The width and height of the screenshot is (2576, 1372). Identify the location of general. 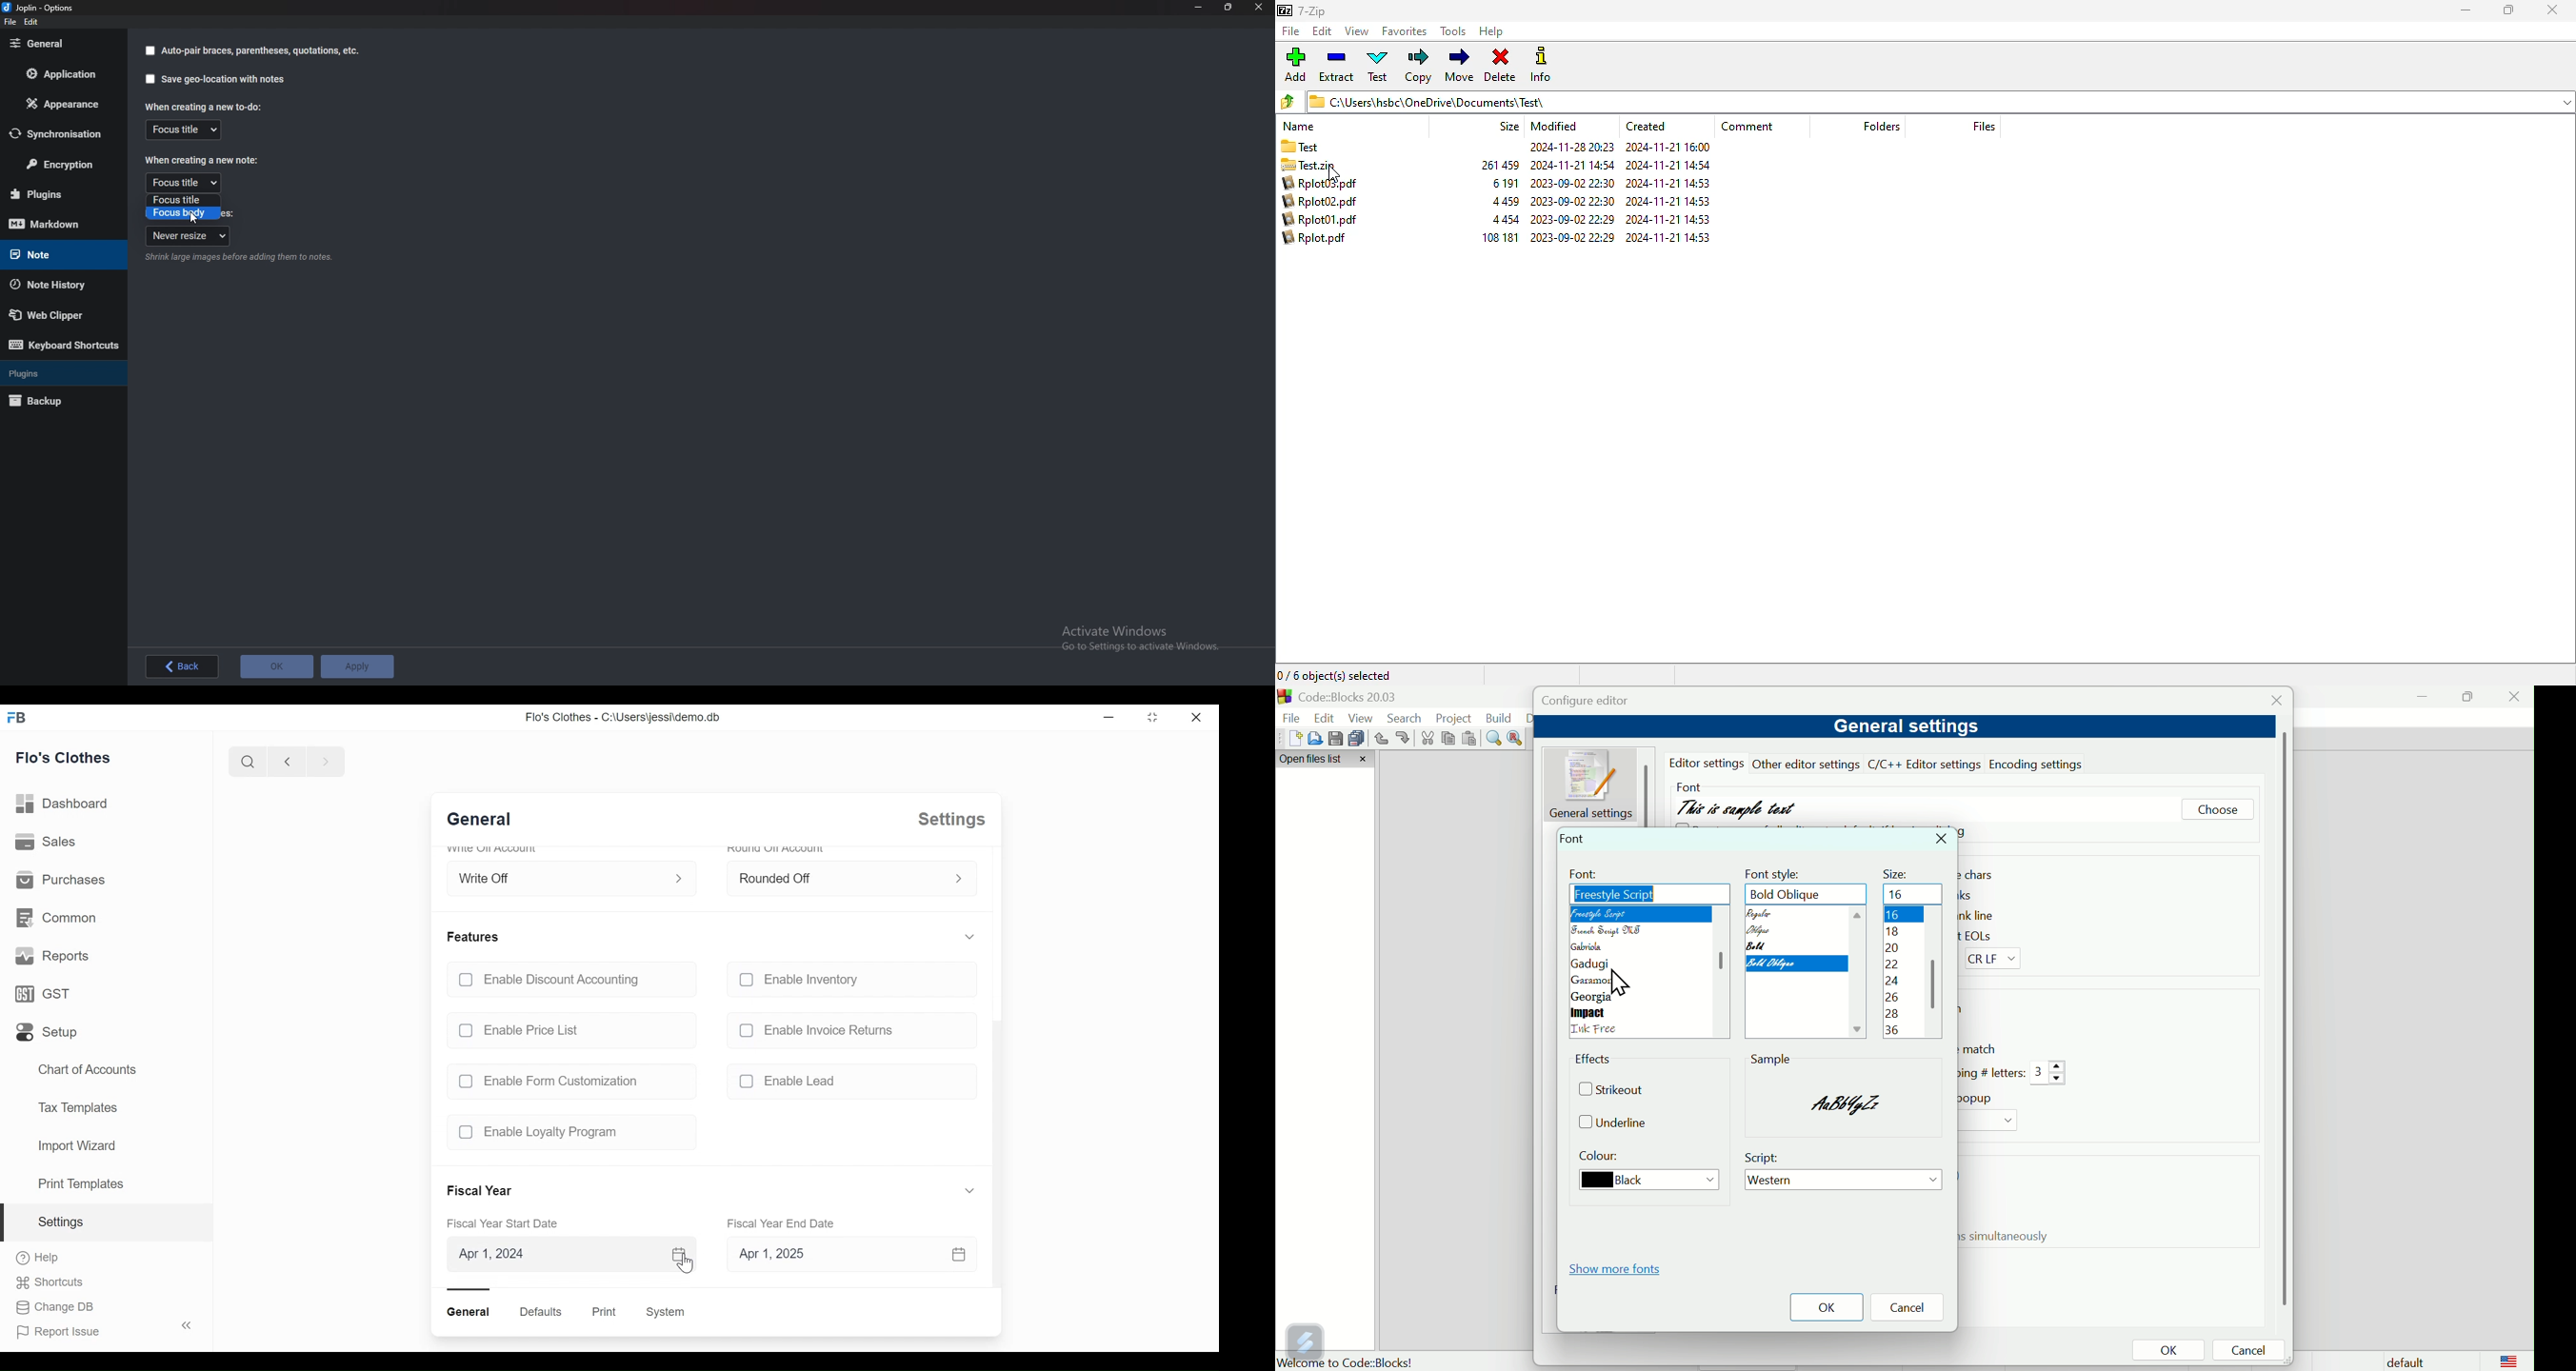
(59, 43).